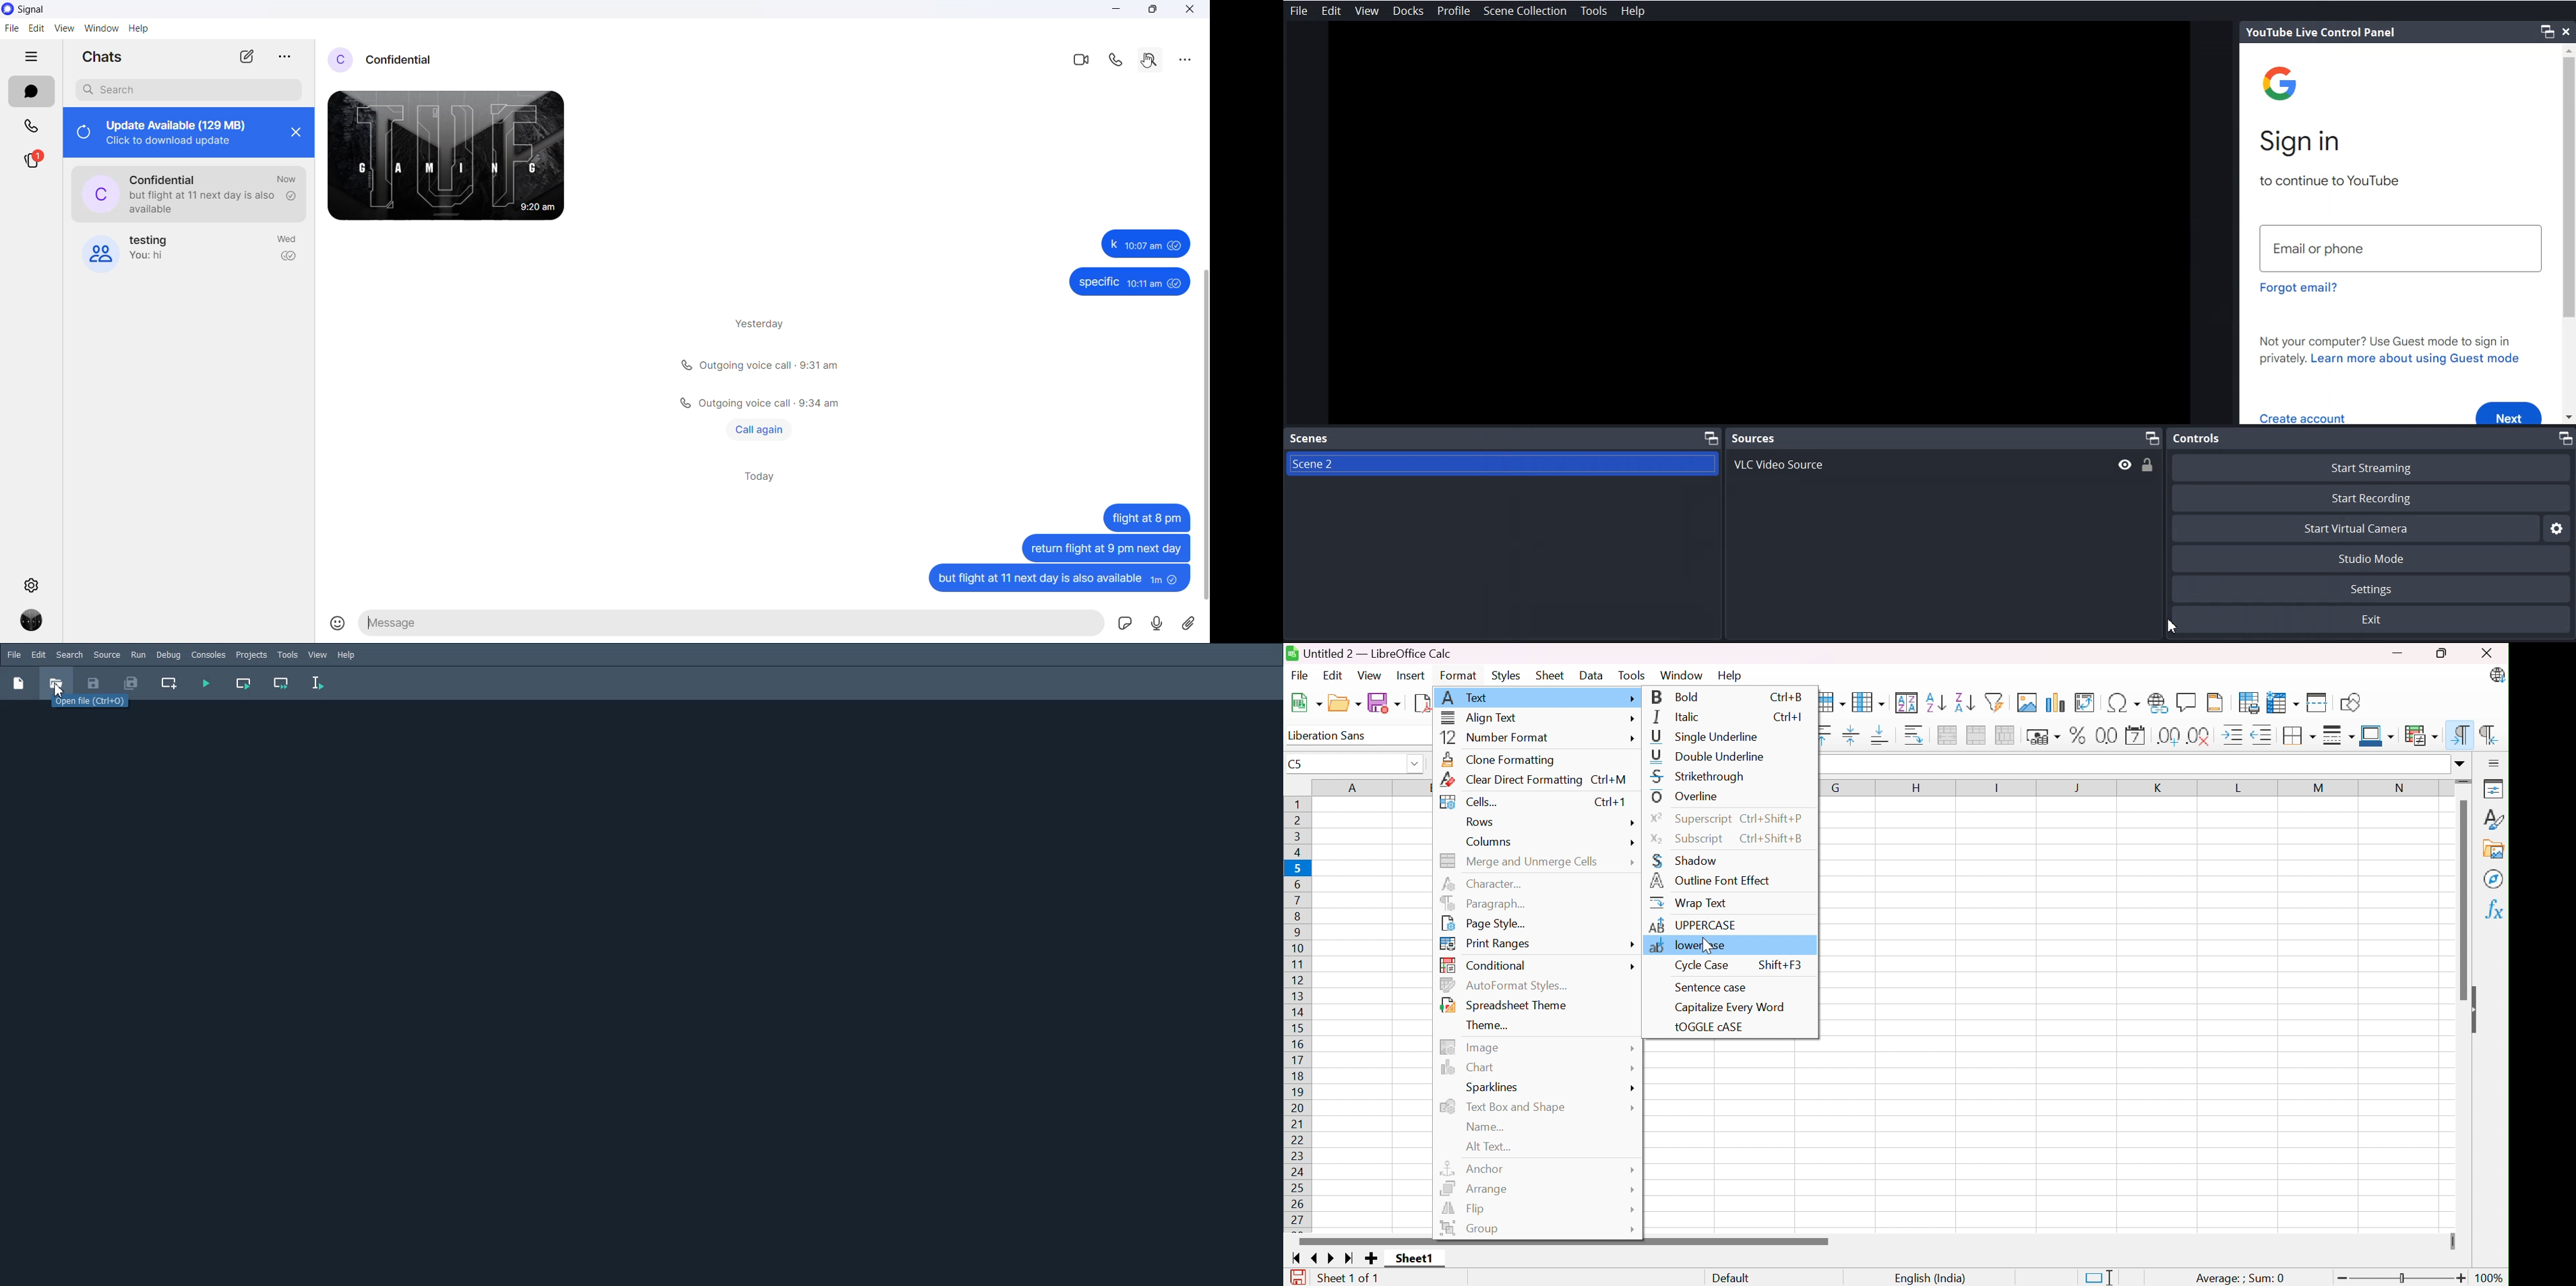 This screenshot has height=1288, width=2576. I want to click on emojis, so click(337, 625).